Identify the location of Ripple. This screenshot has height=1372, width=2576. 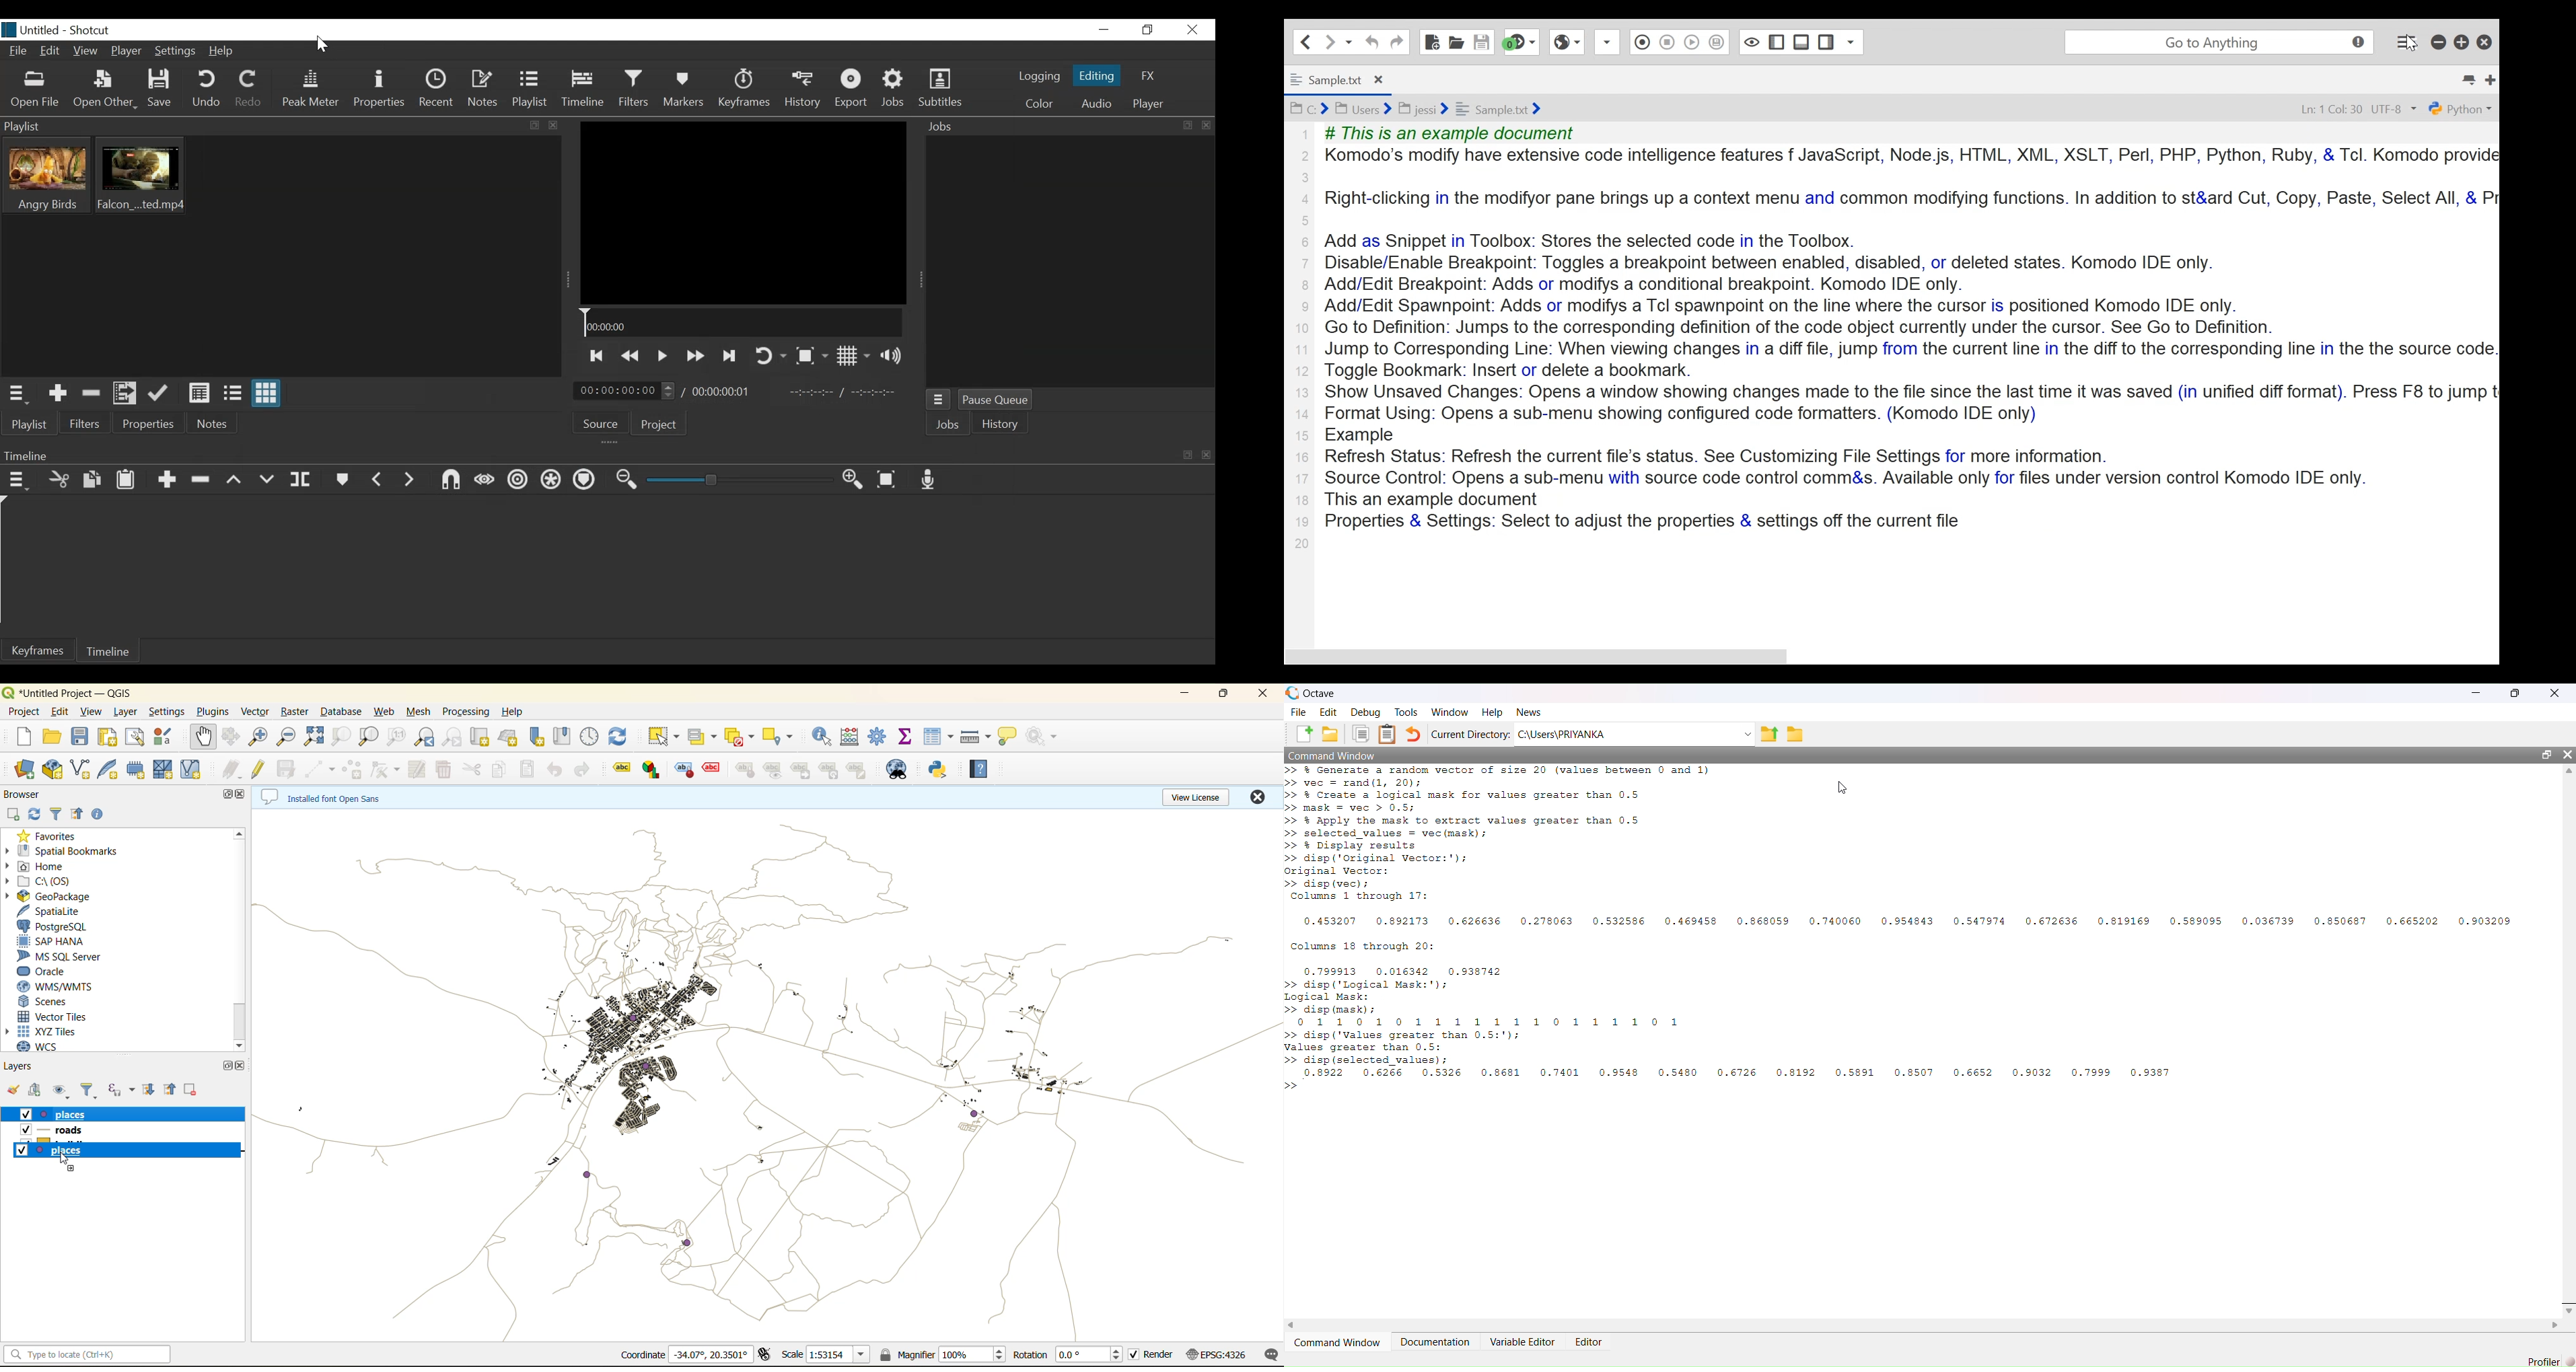
(518, 482).